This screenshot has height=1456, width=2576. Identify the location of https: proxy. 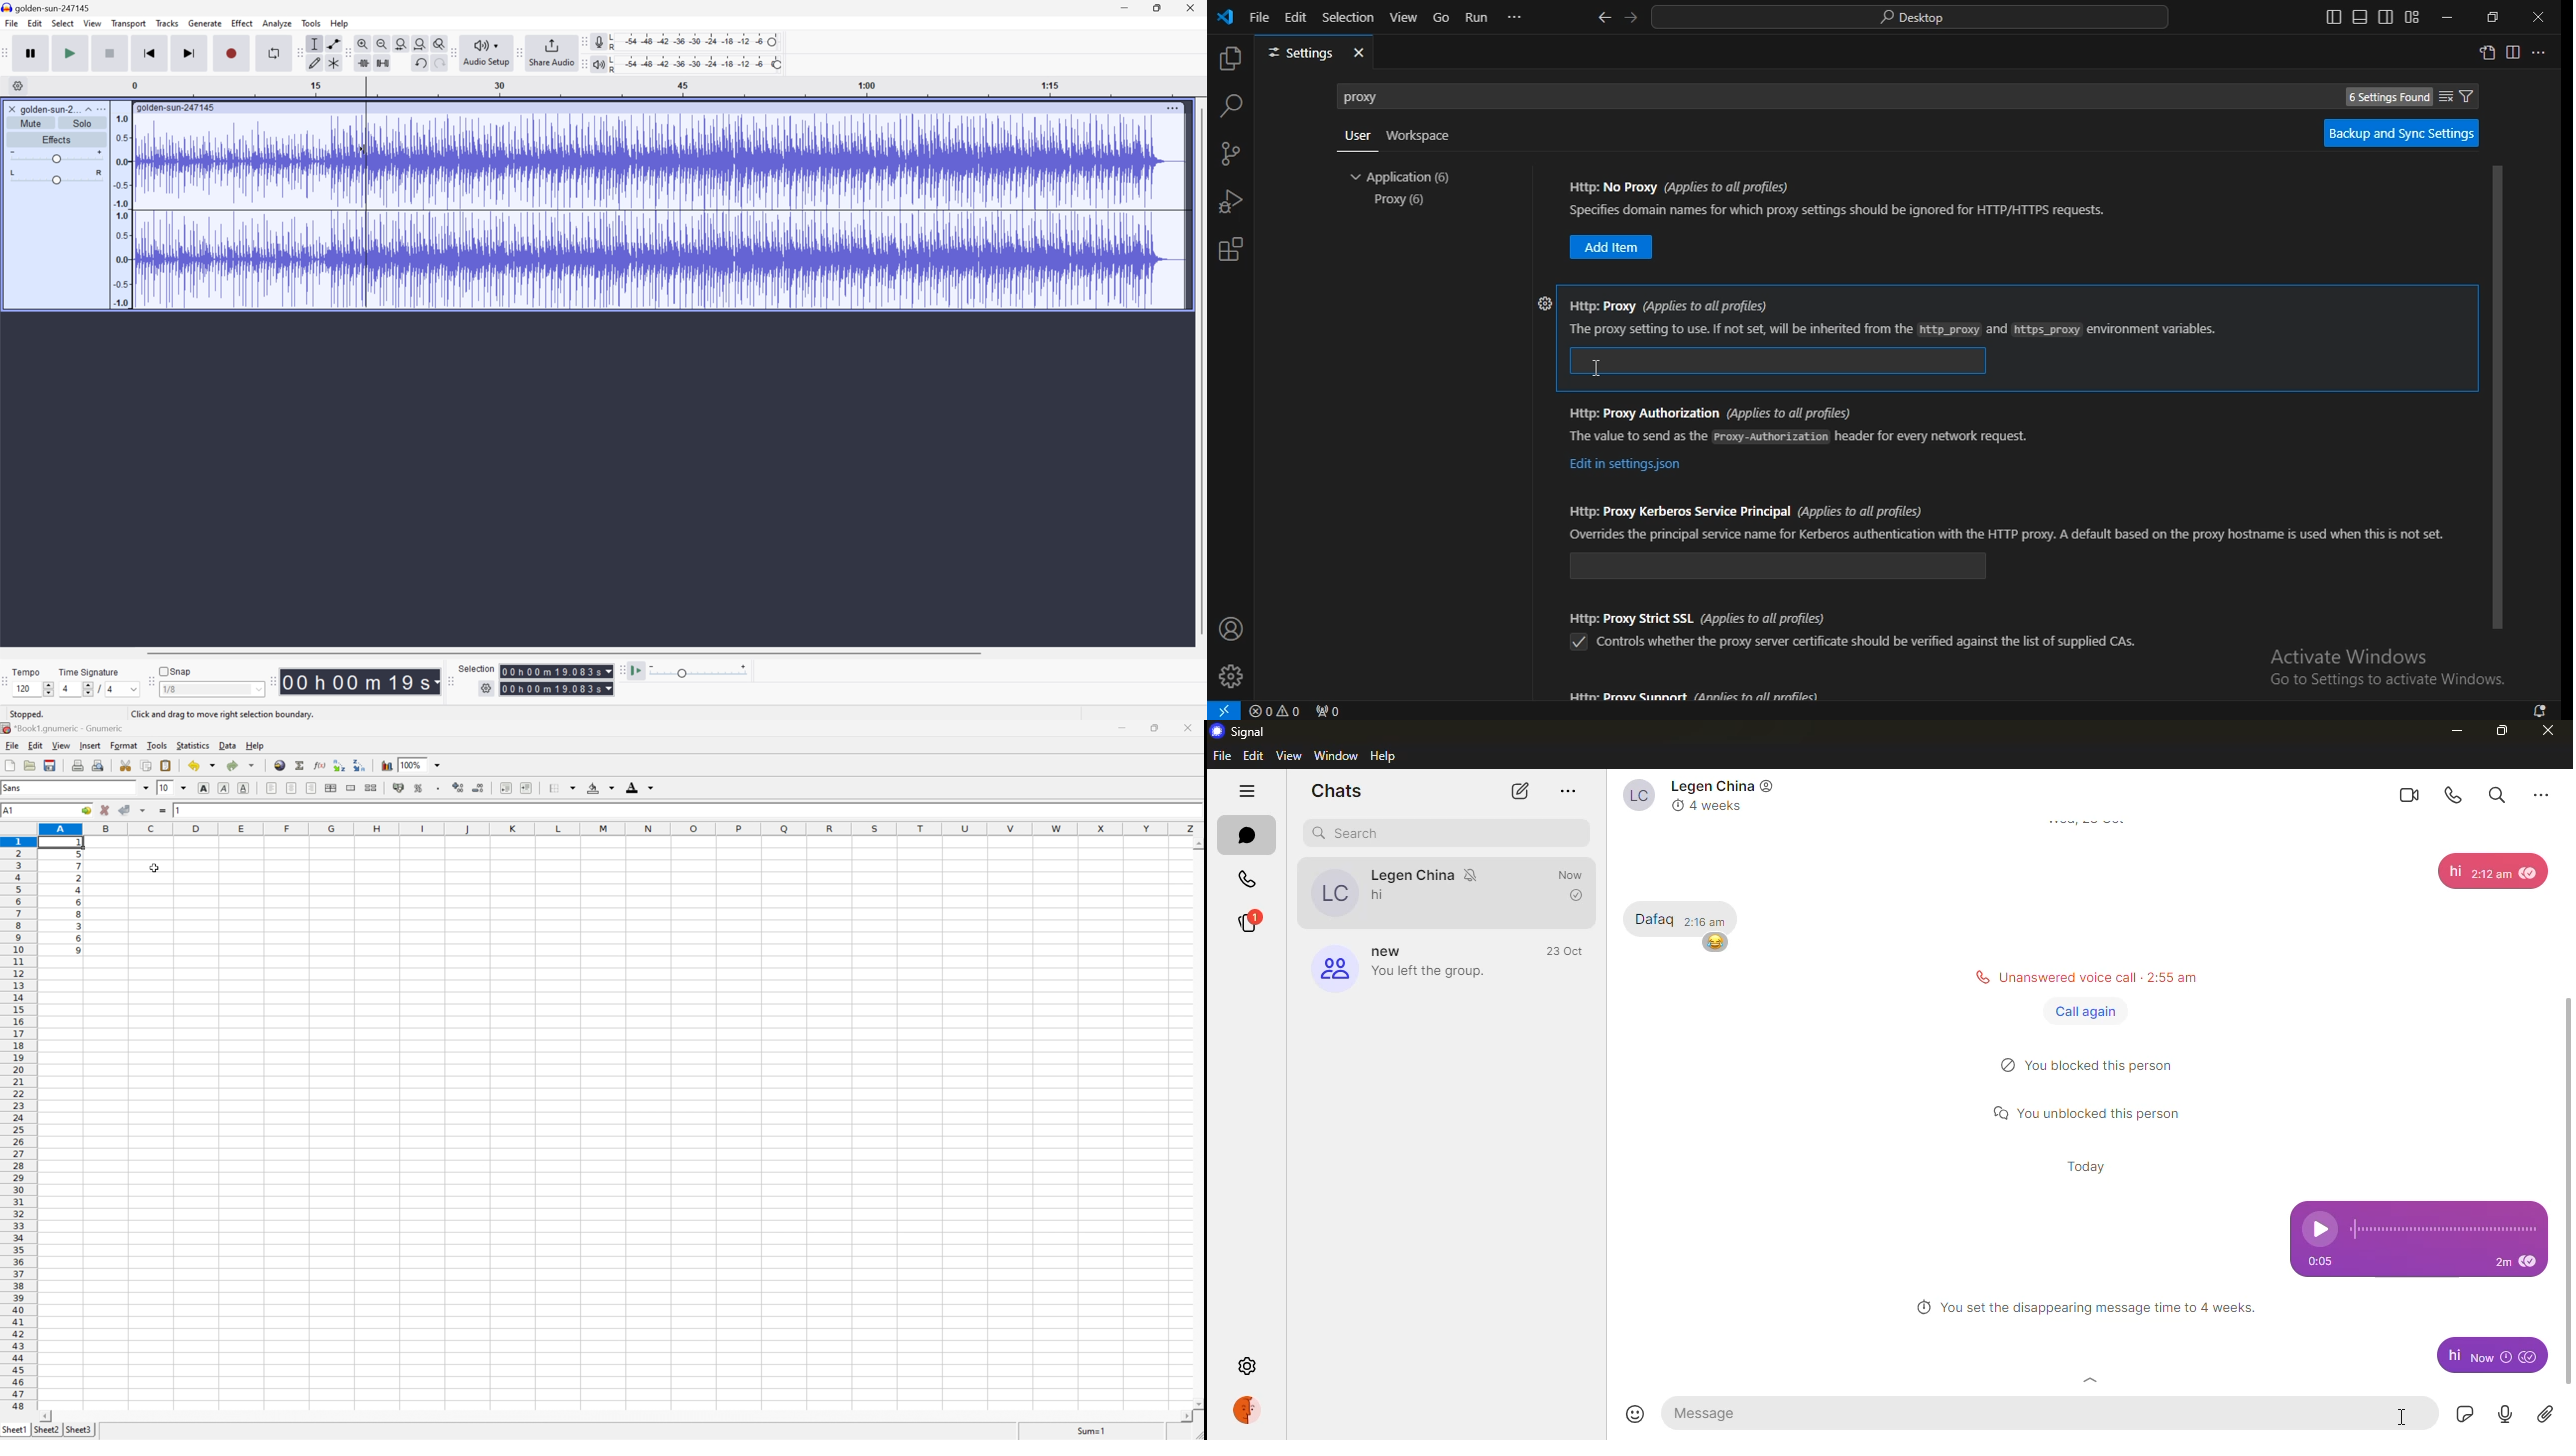
(1668, 304).